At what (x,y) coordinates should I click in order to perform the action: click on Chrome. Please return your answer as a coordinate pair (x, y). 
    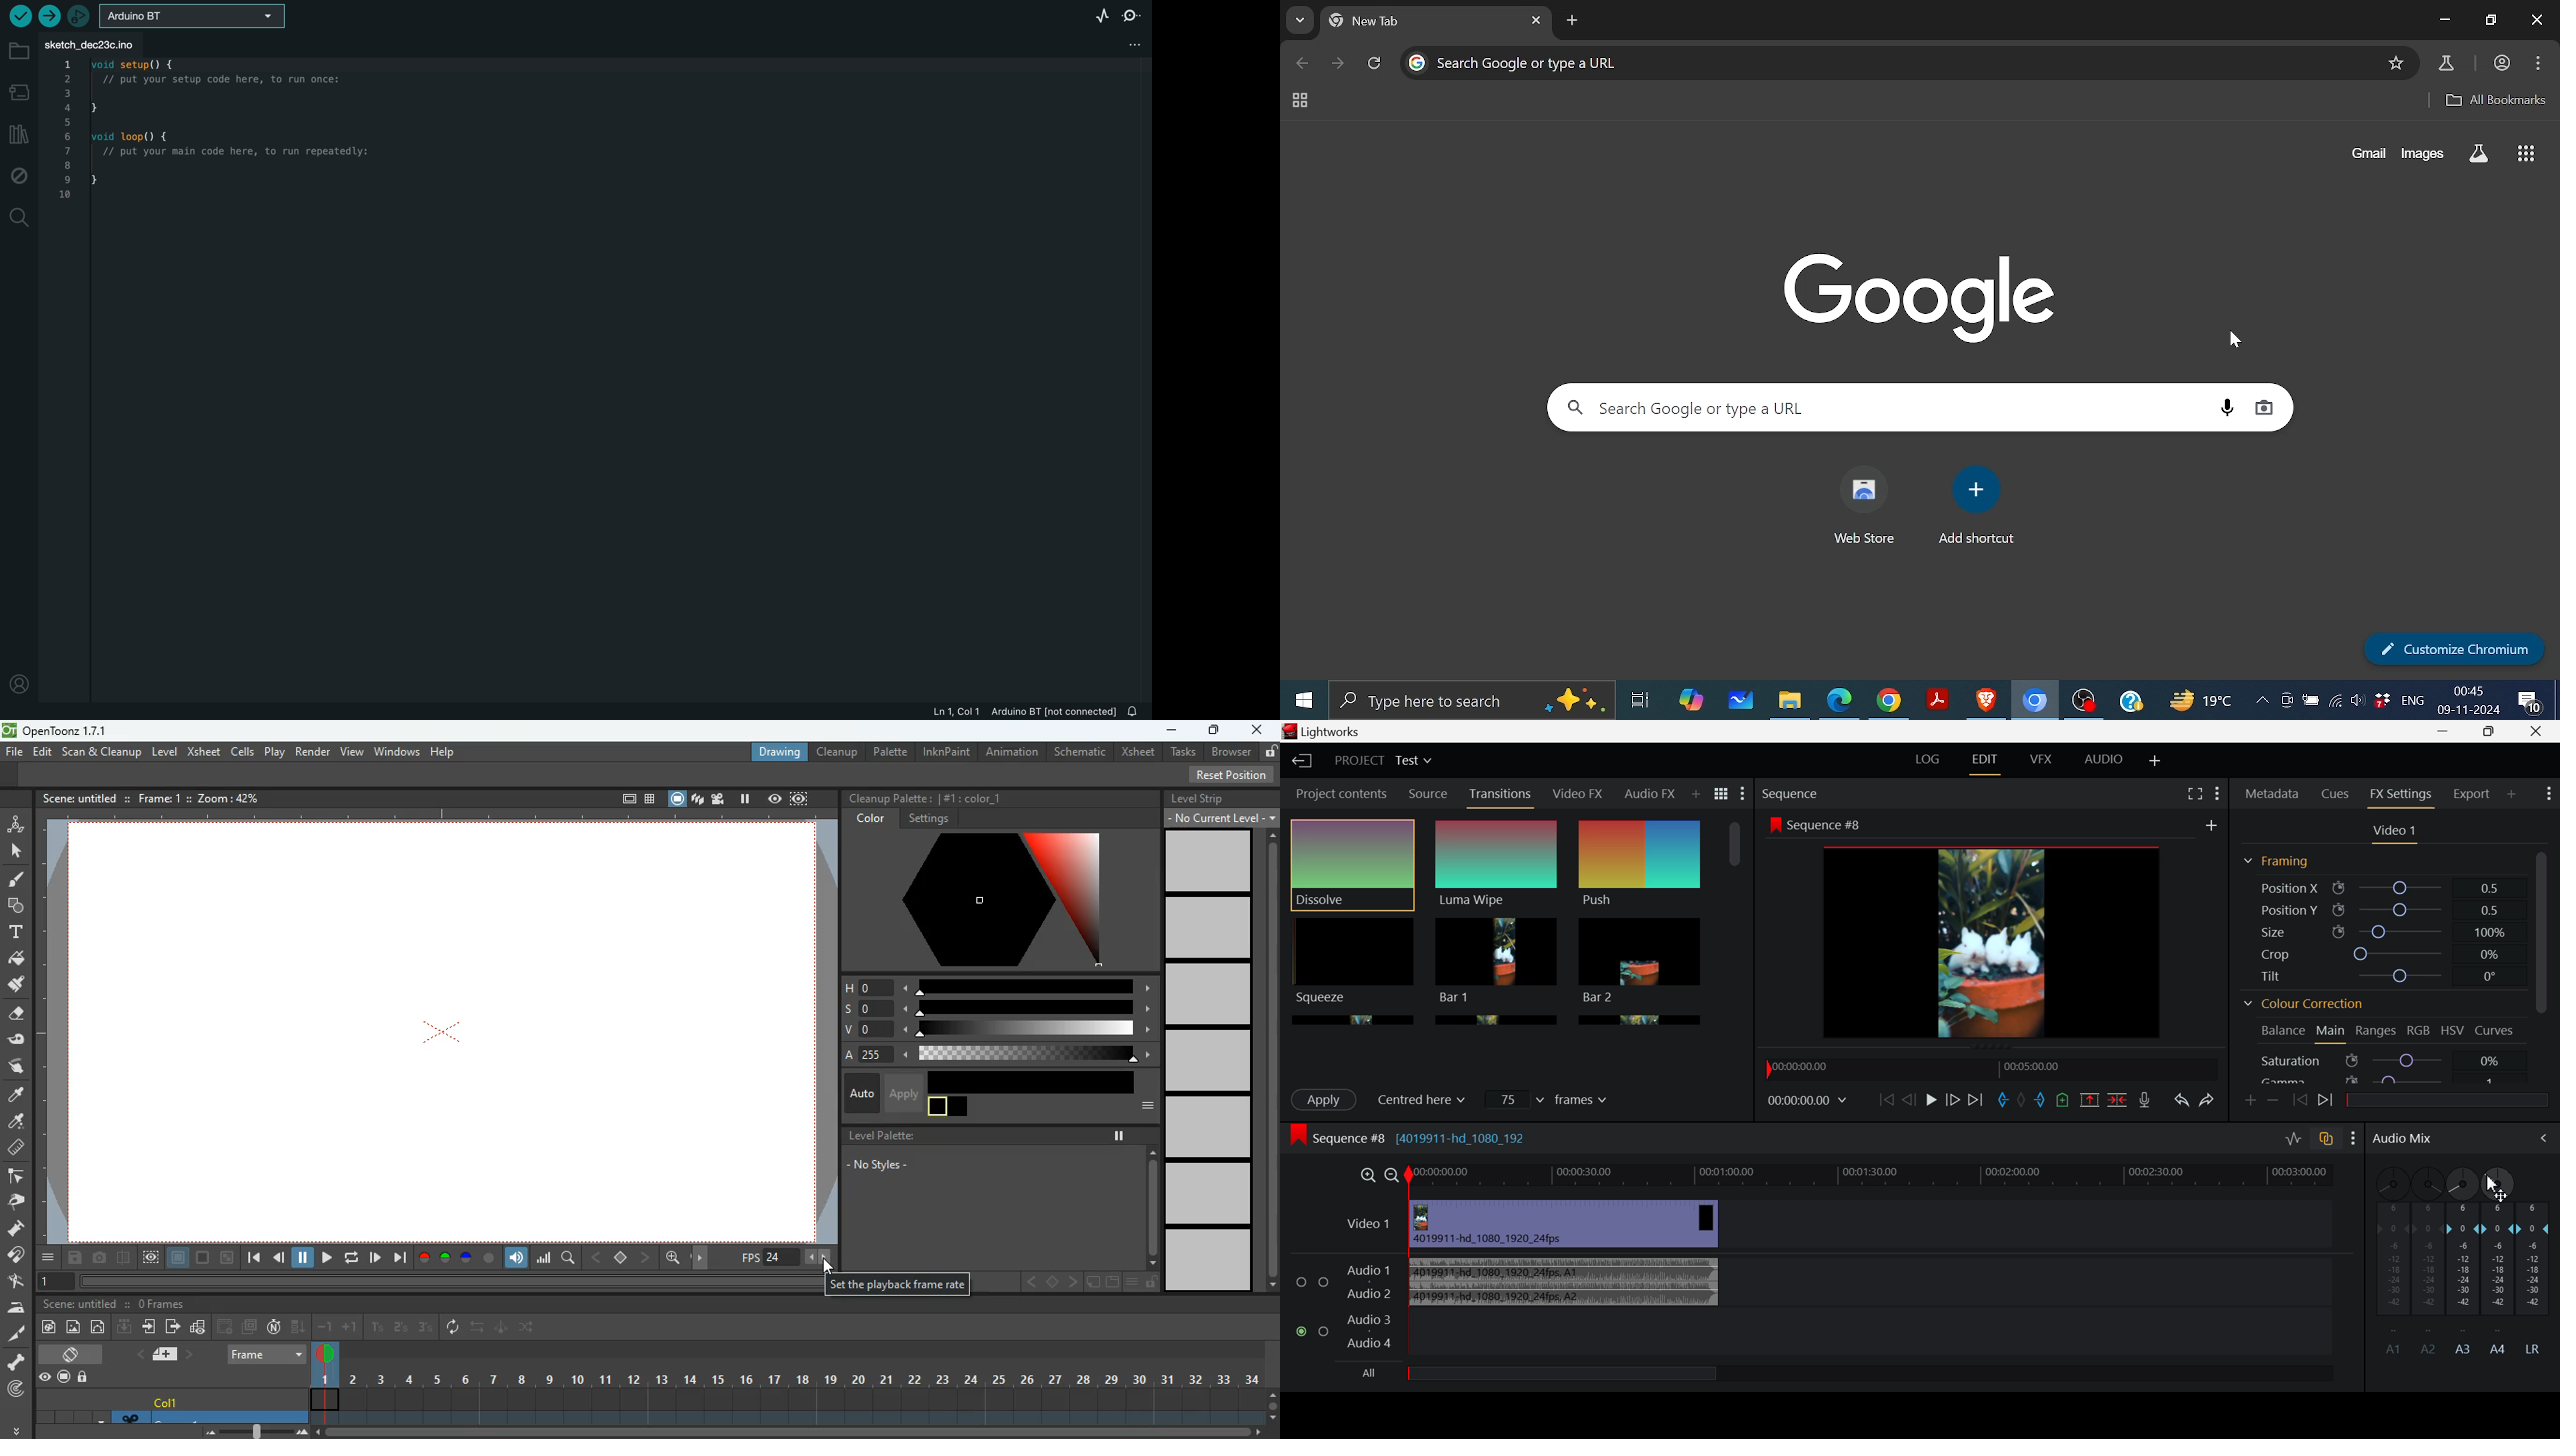
    Looking at the image, I should click on (1889, 700).